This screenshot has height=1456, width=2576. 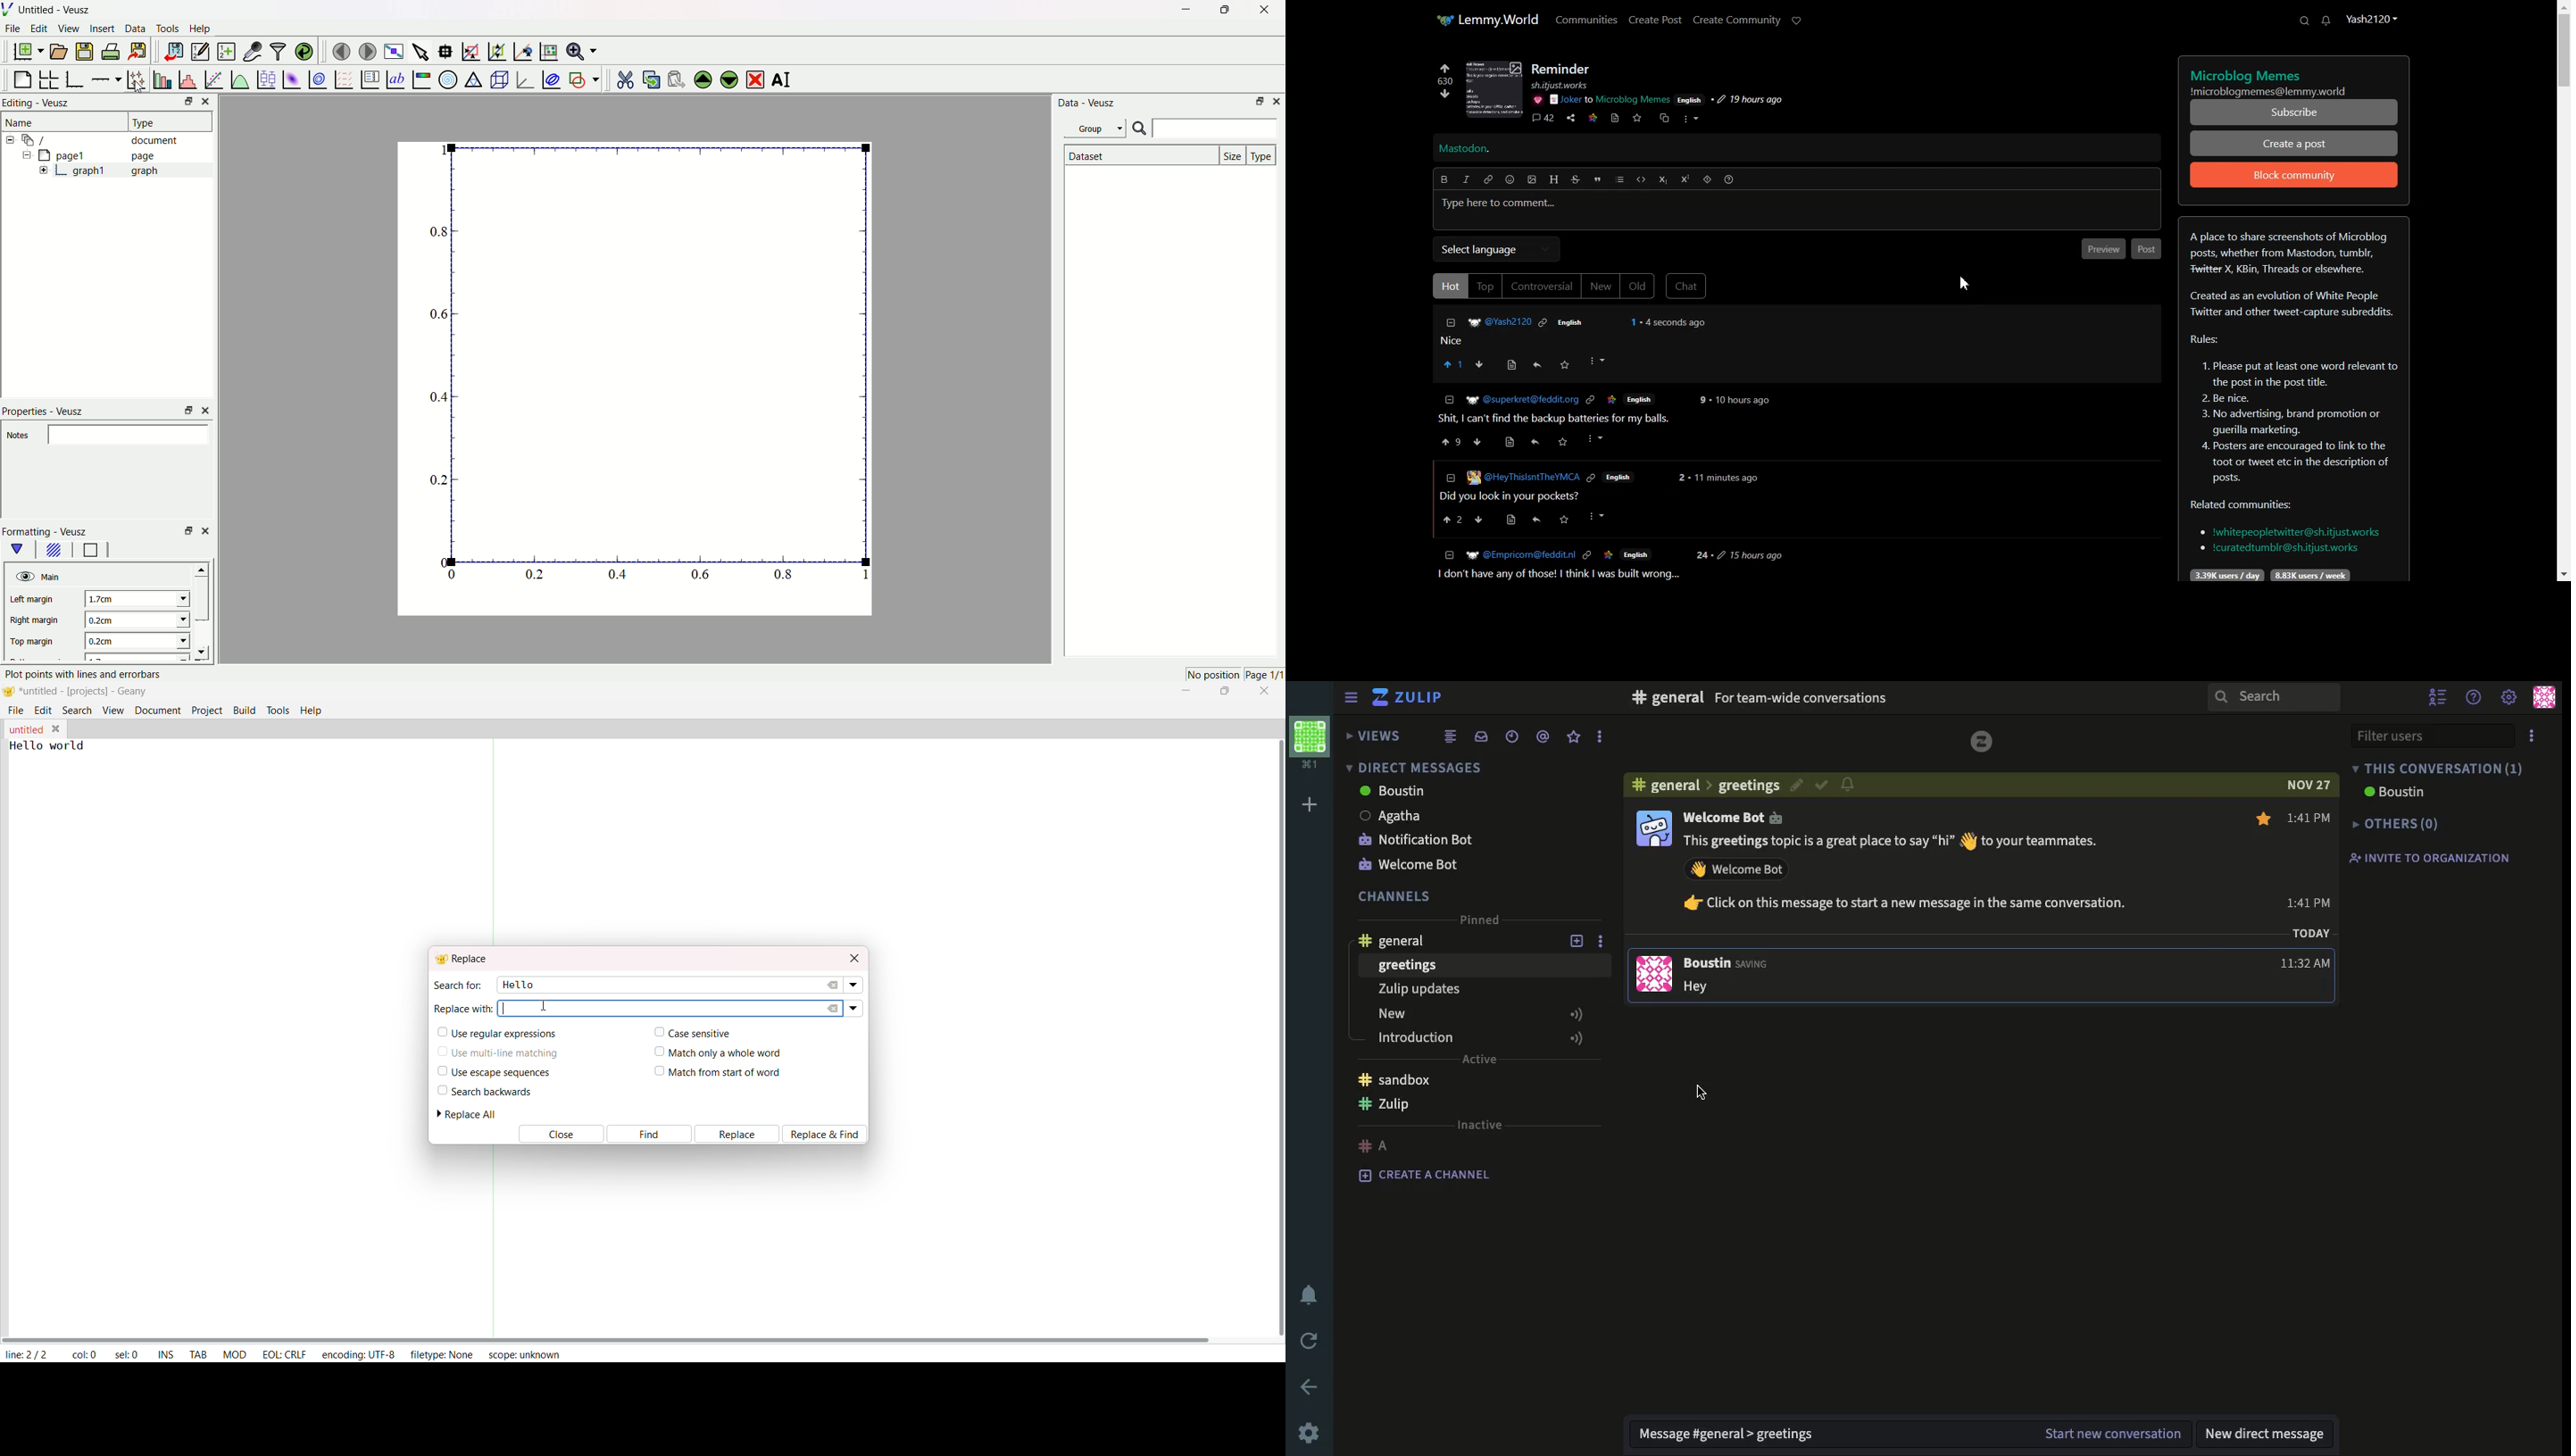 I want to click on vertical scroll bar, so click(x=1276, y=1038).